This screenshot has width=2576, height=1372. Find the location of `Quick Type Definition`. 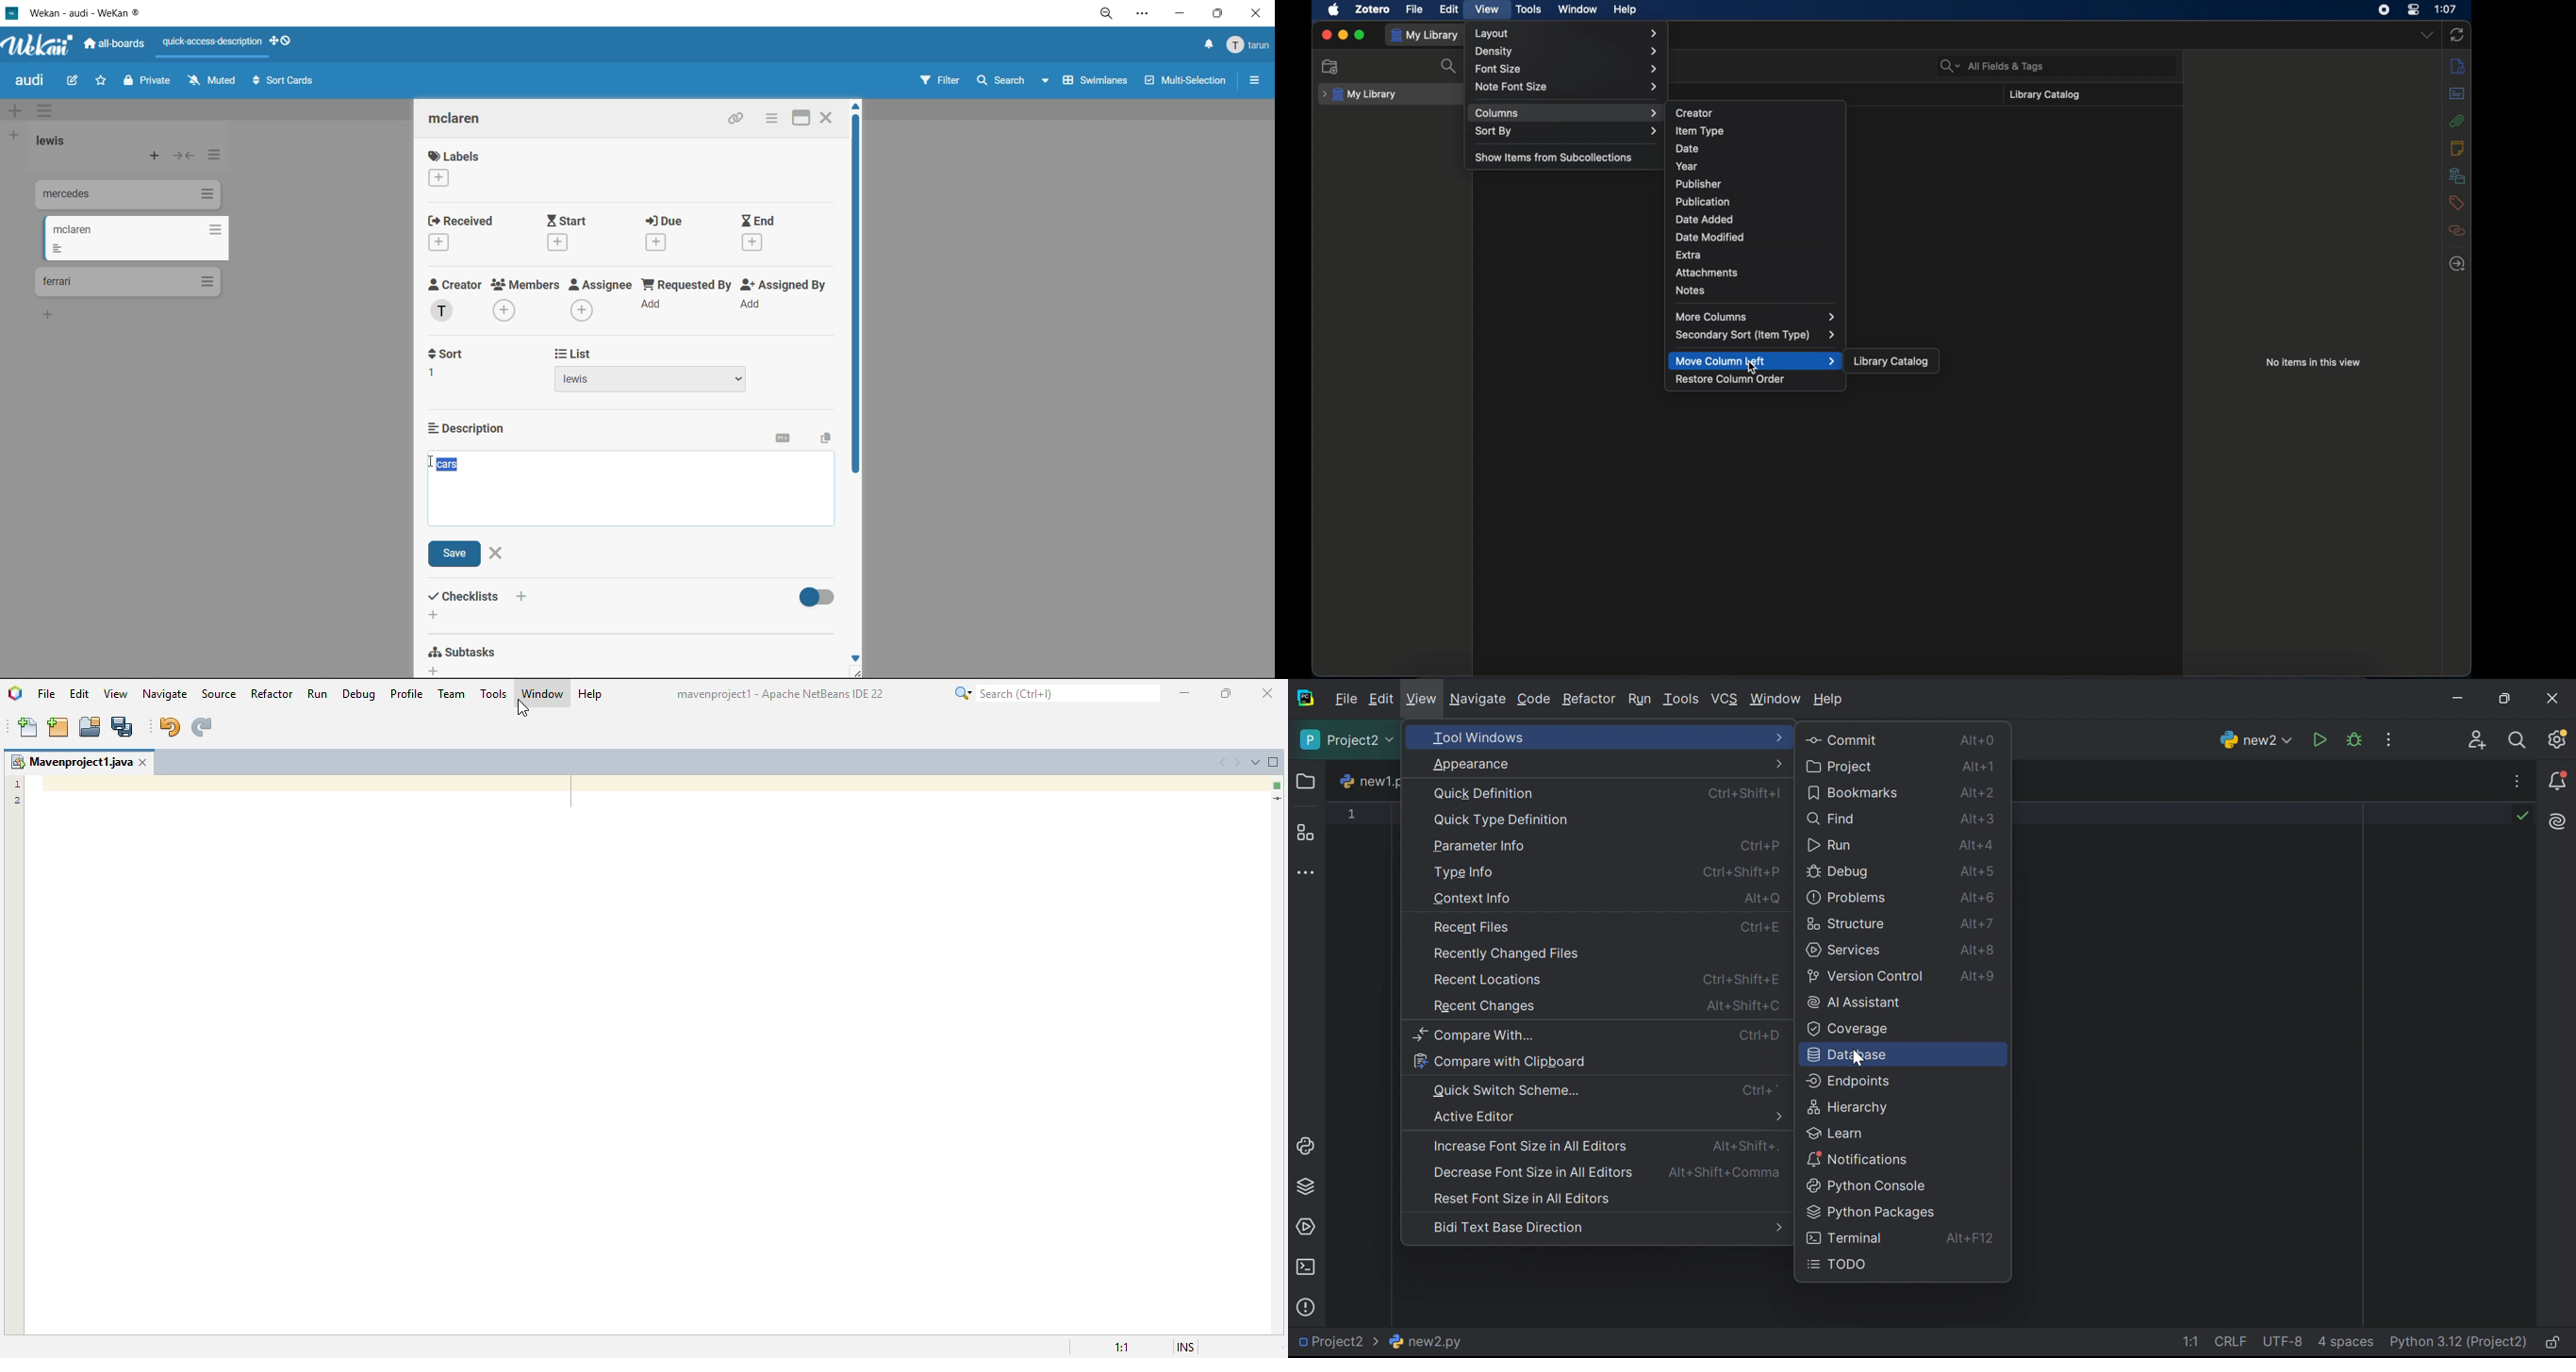

Quick Type Definition is located at coordinates (1502, 822).